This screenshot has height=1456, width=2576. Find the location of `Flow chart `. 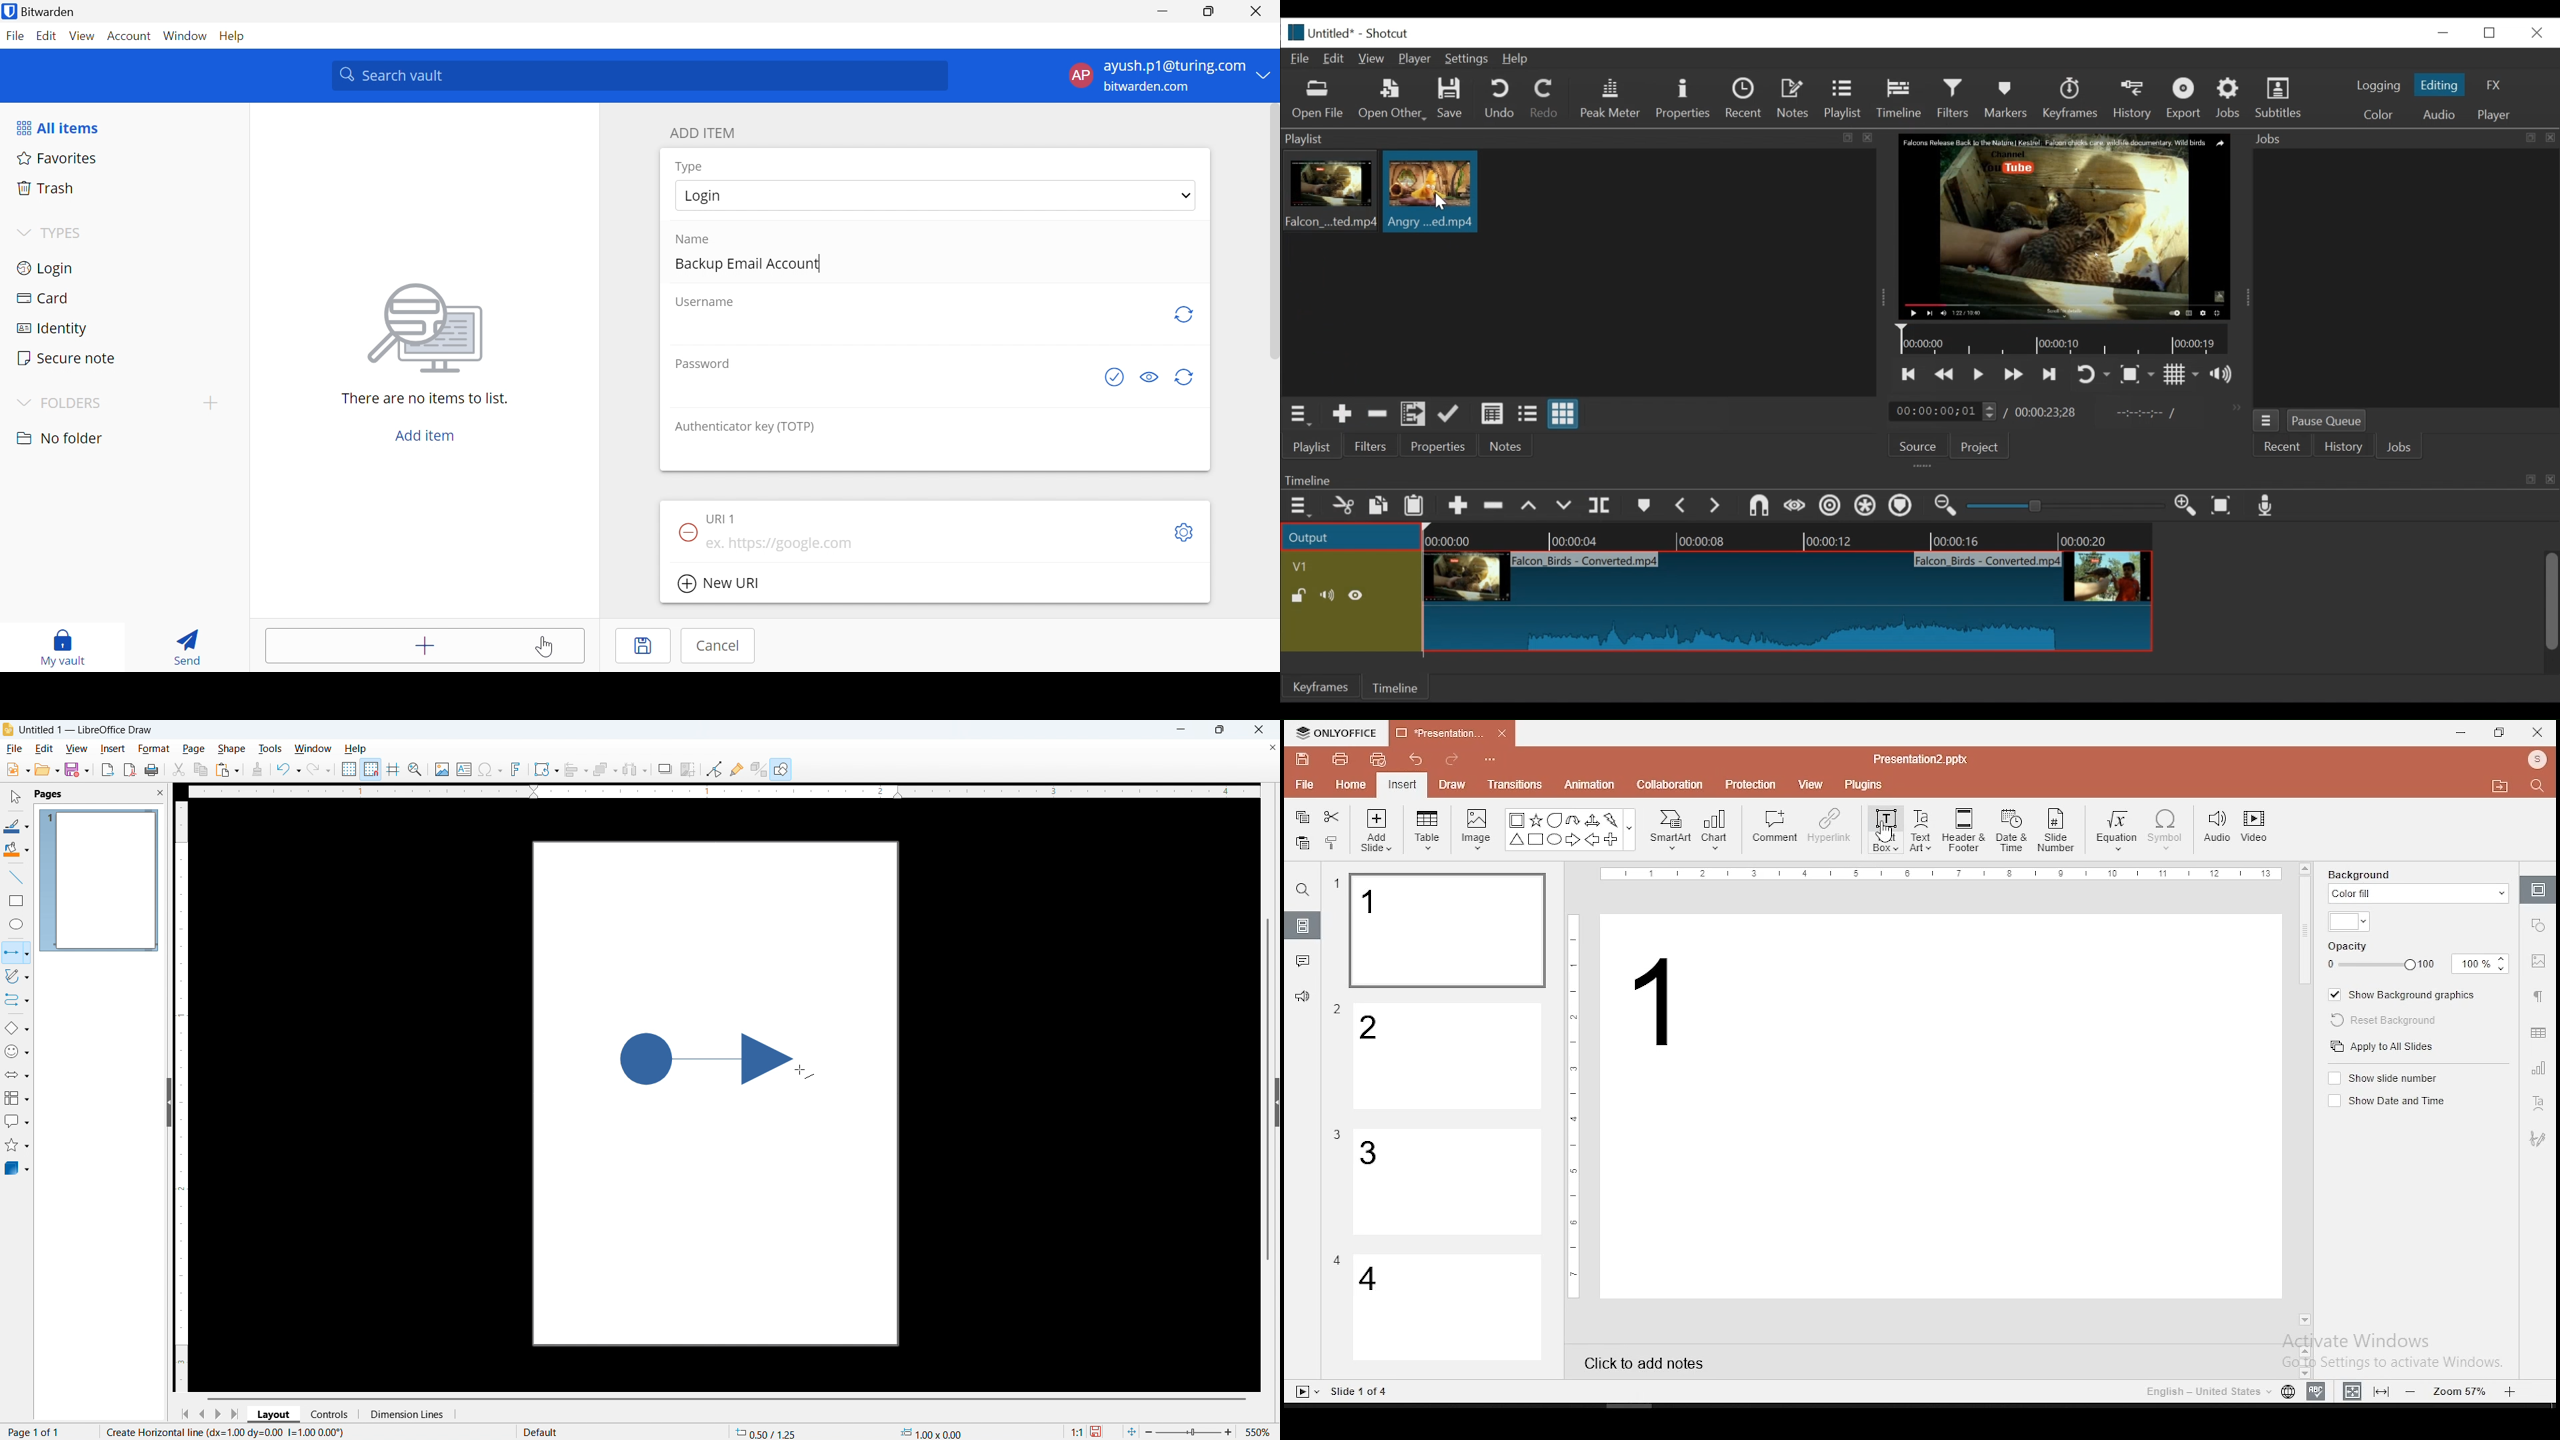

Flow chart  is located at coordinates (17, 1098).